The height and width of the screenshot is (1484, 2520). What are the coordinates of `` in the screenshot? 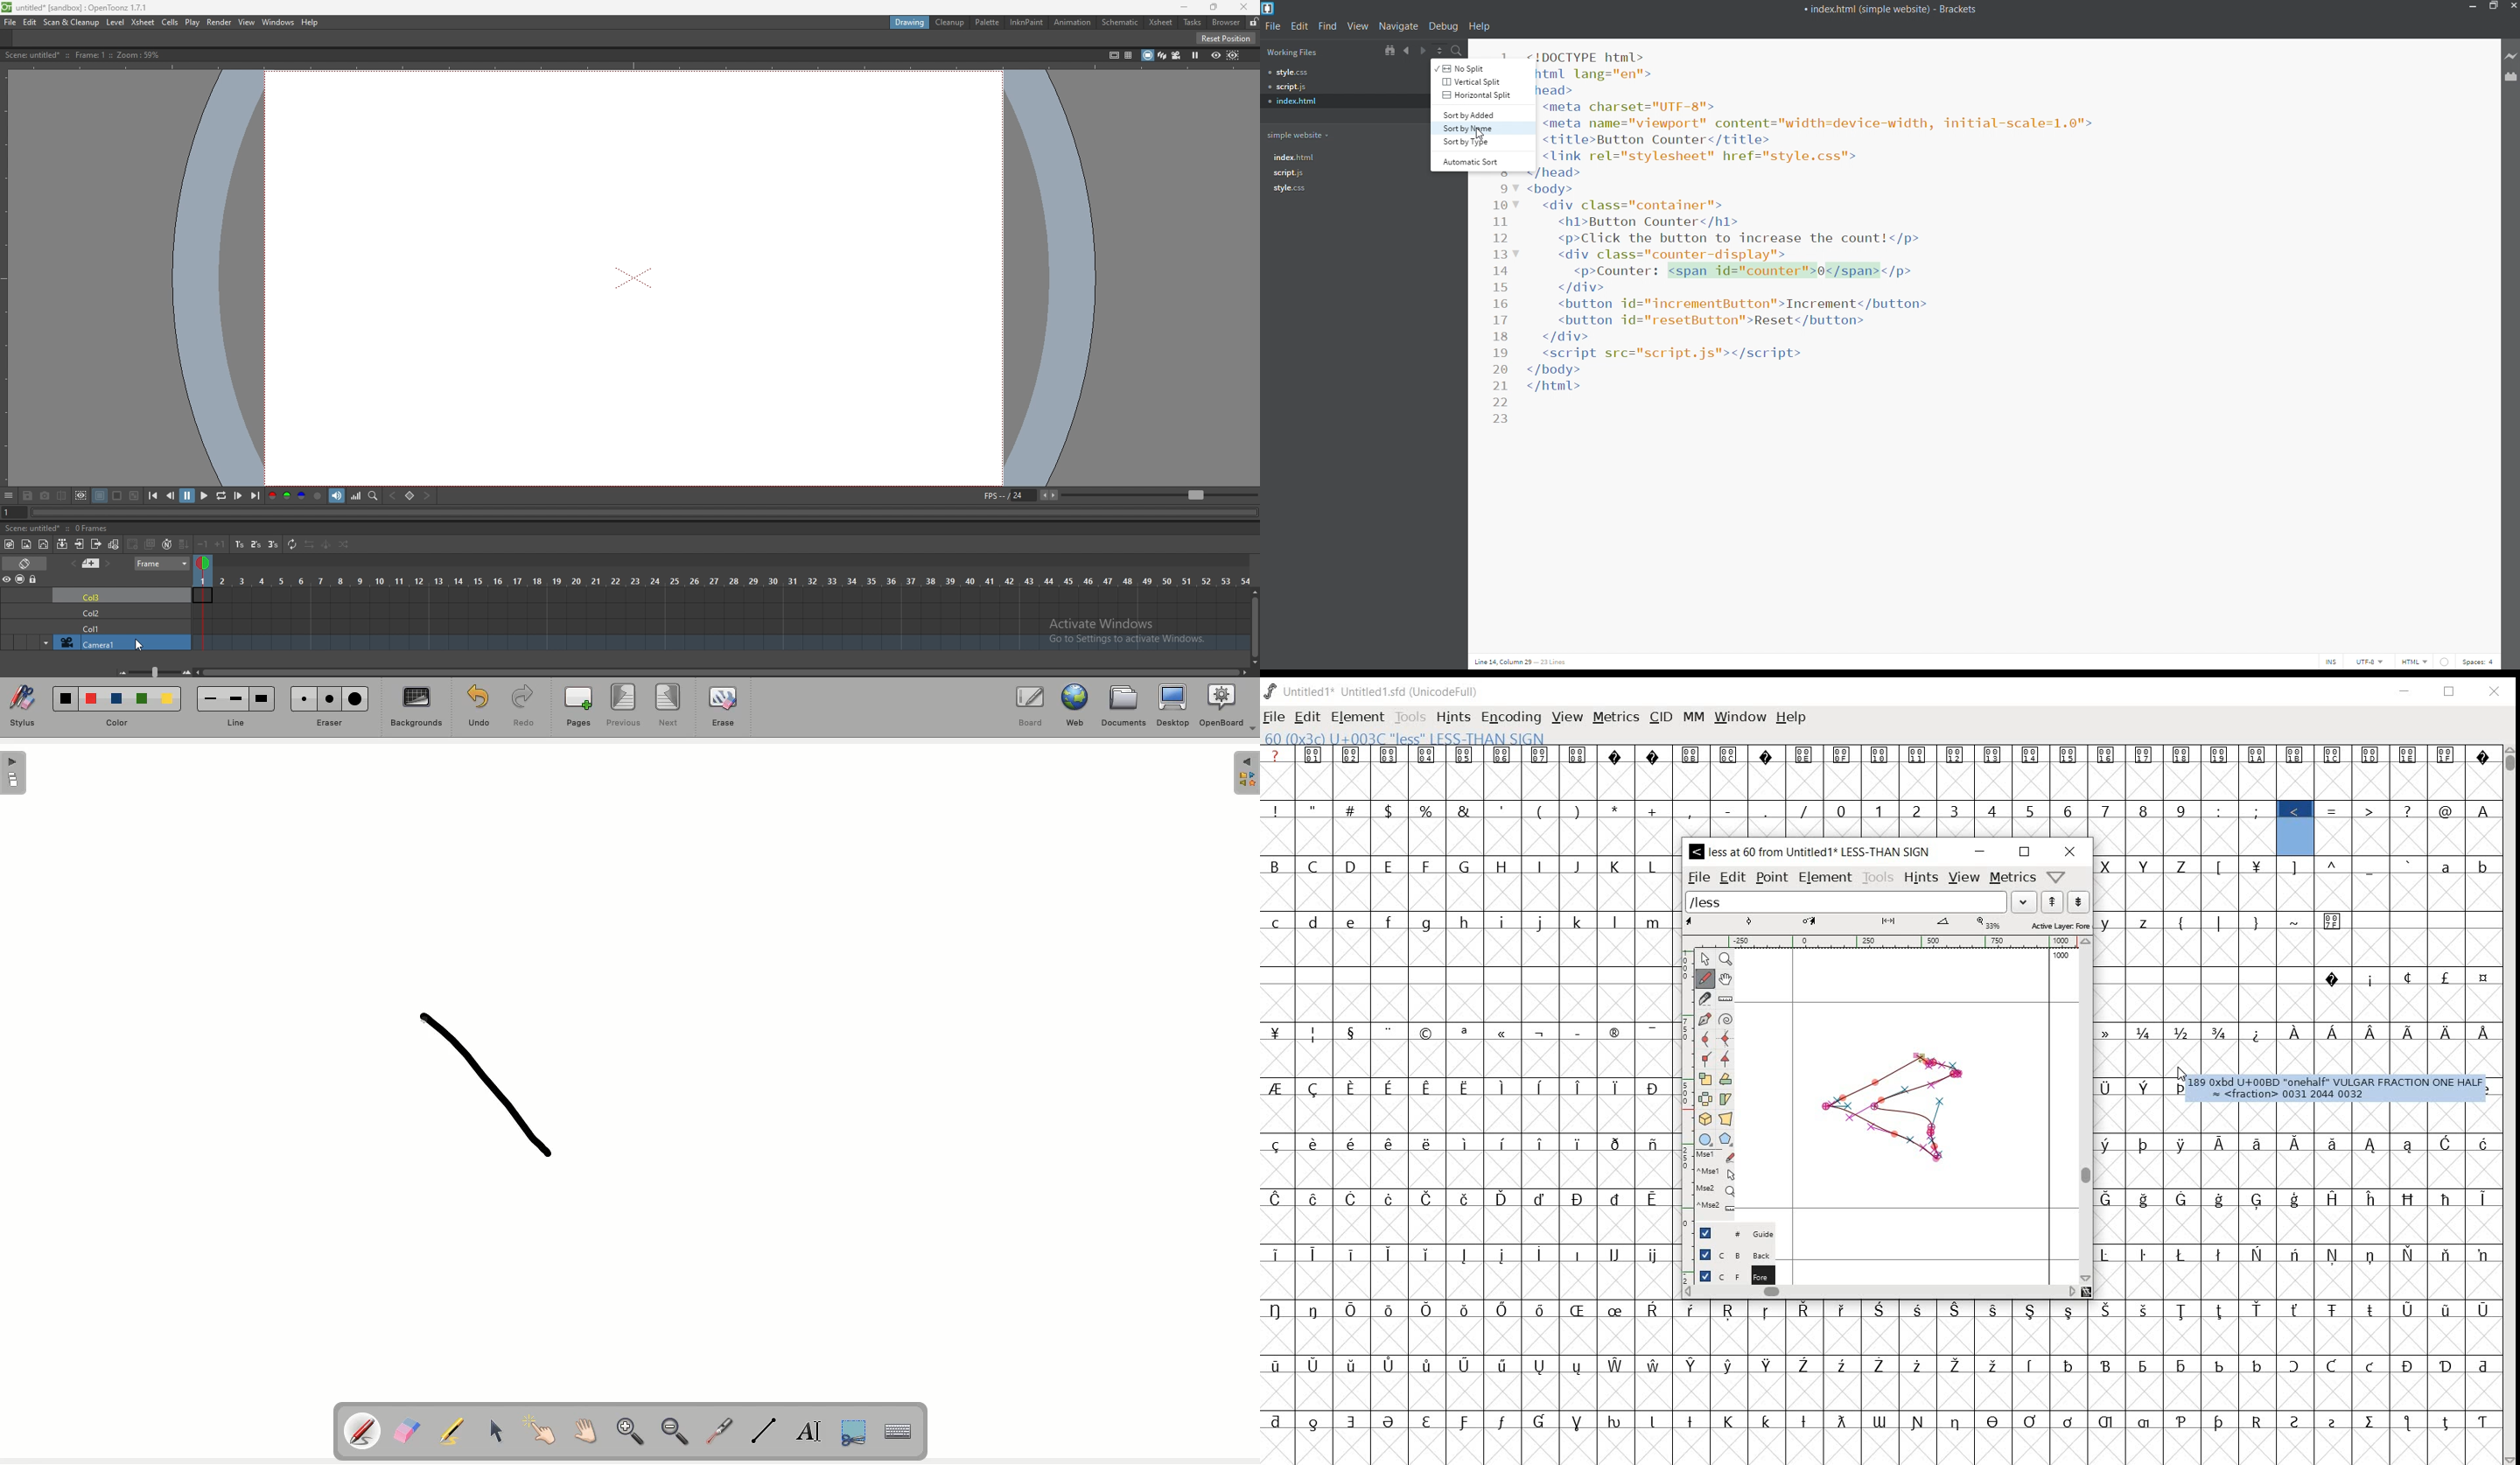 It's located at (2296, 950).